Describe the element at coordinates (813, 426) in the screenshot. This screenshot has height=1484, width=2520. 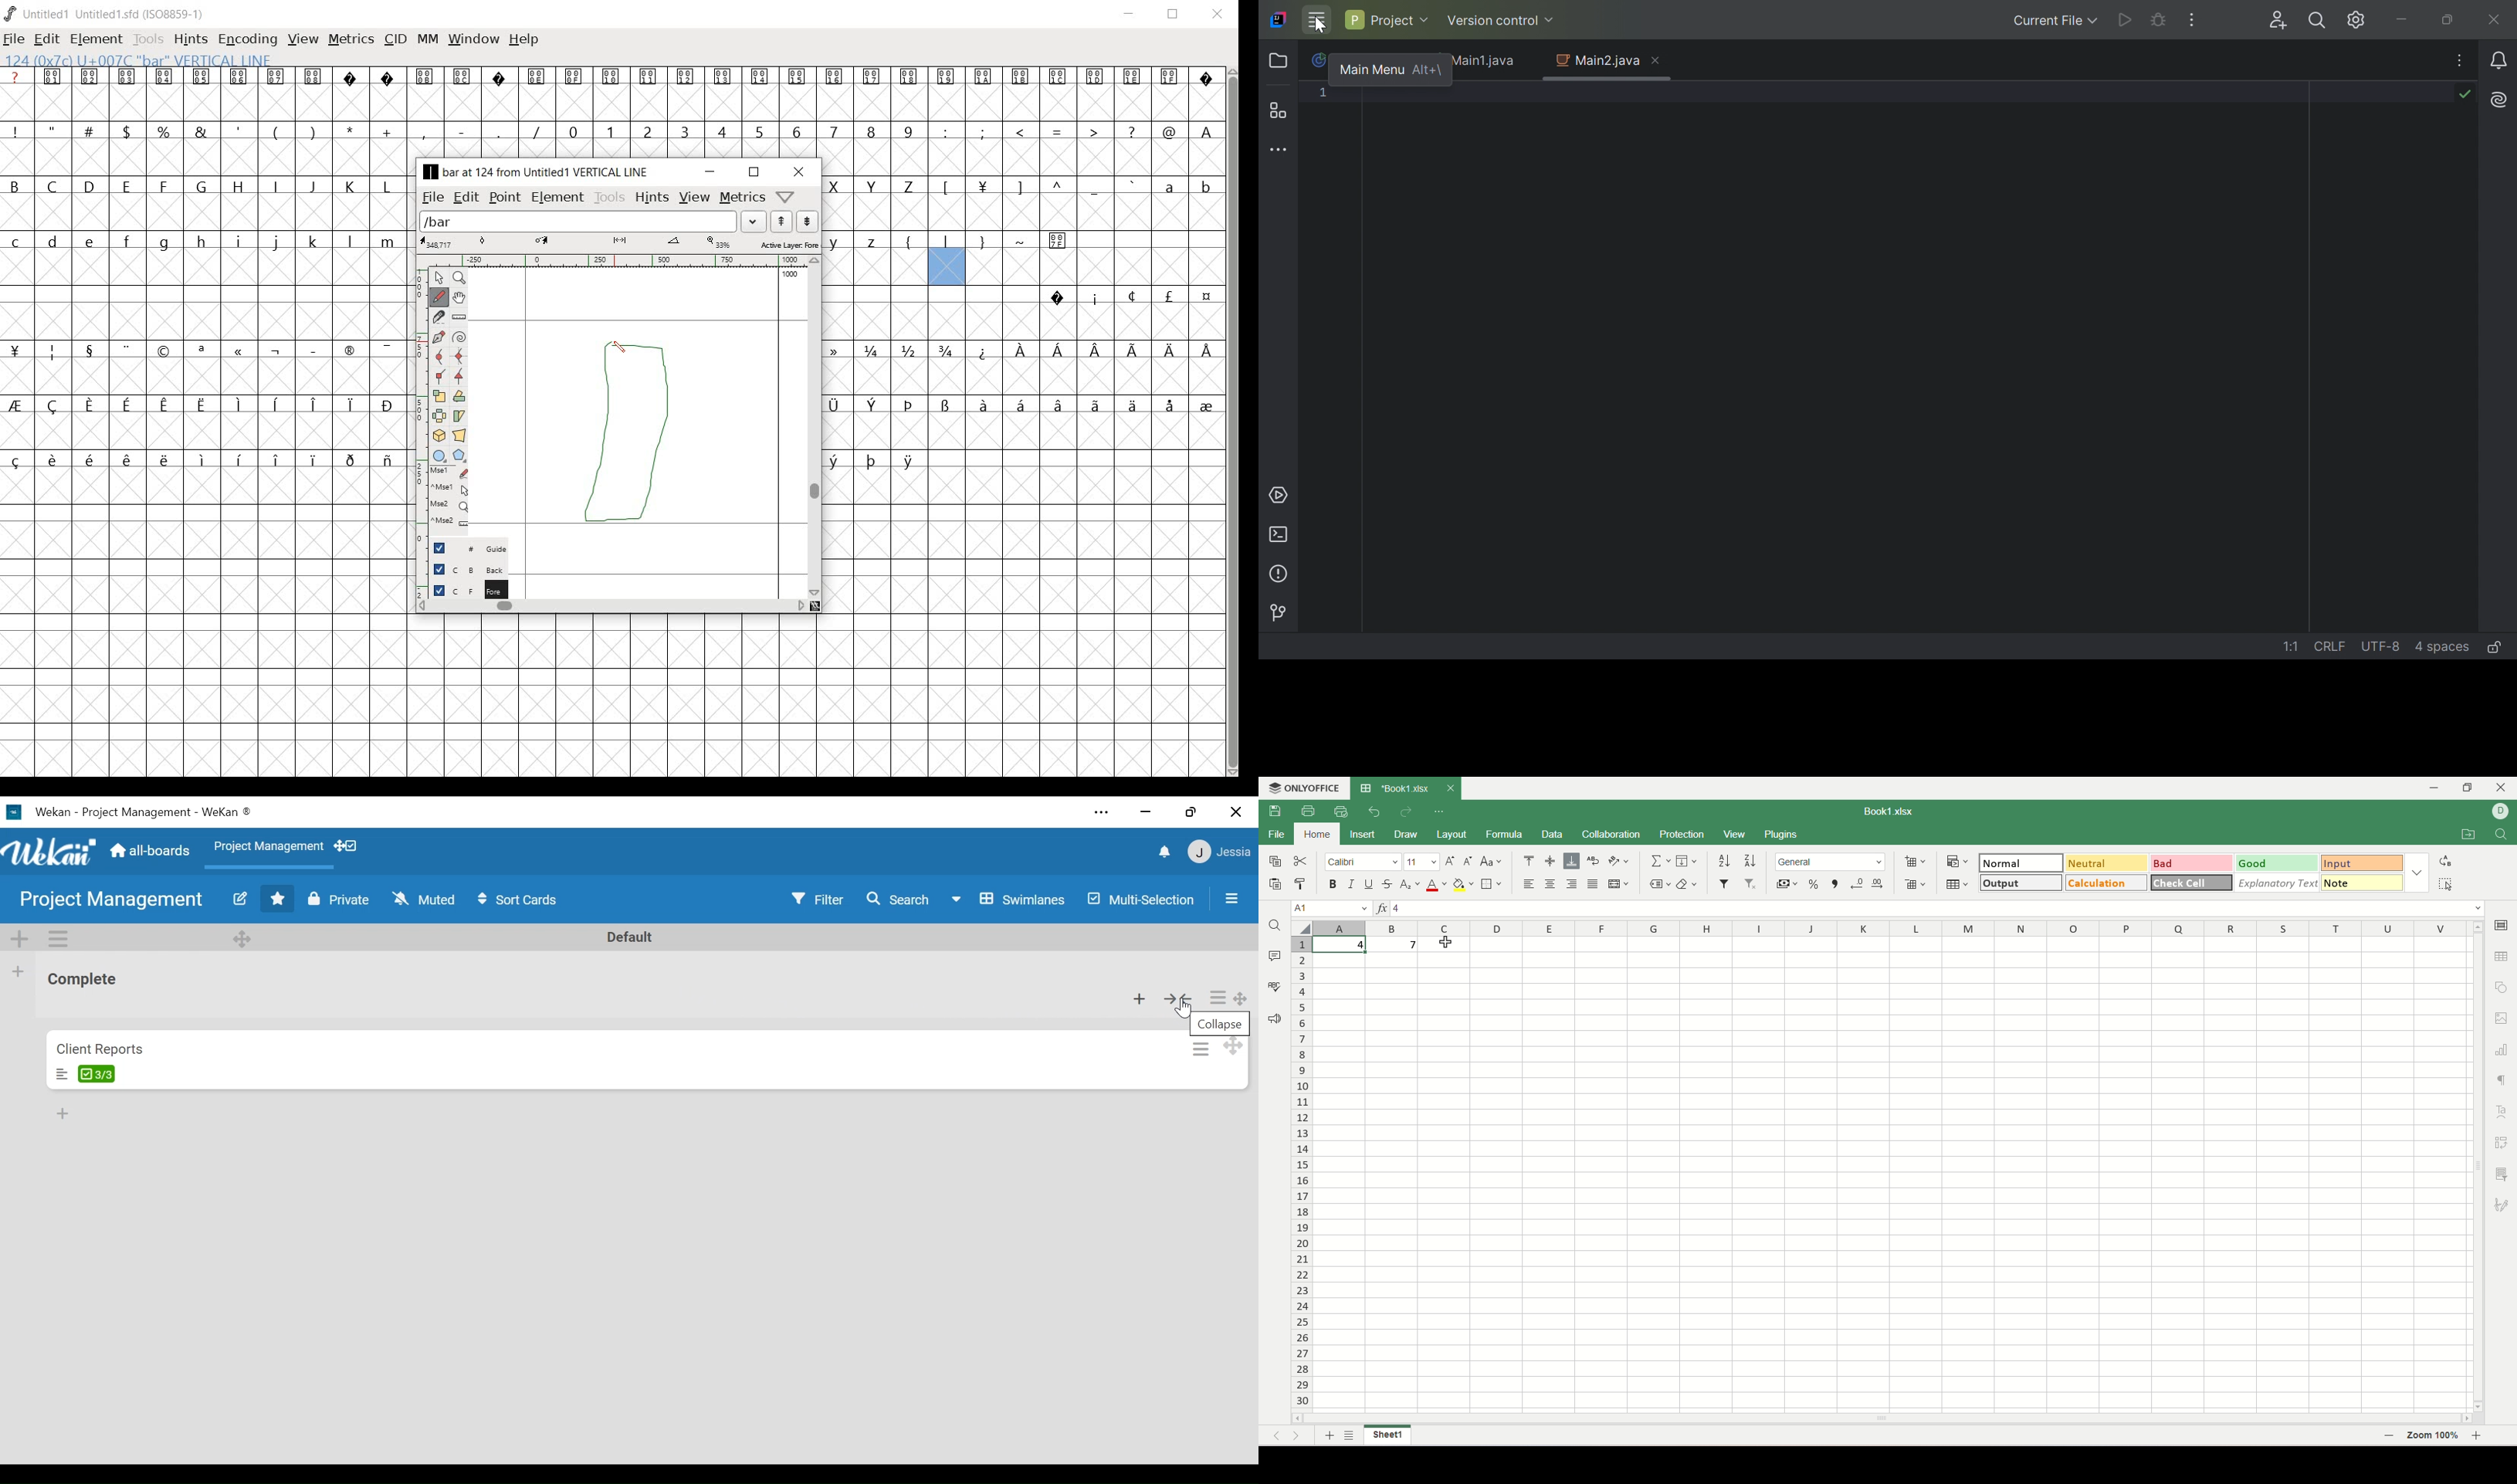
I see `scrollbar` at that location.